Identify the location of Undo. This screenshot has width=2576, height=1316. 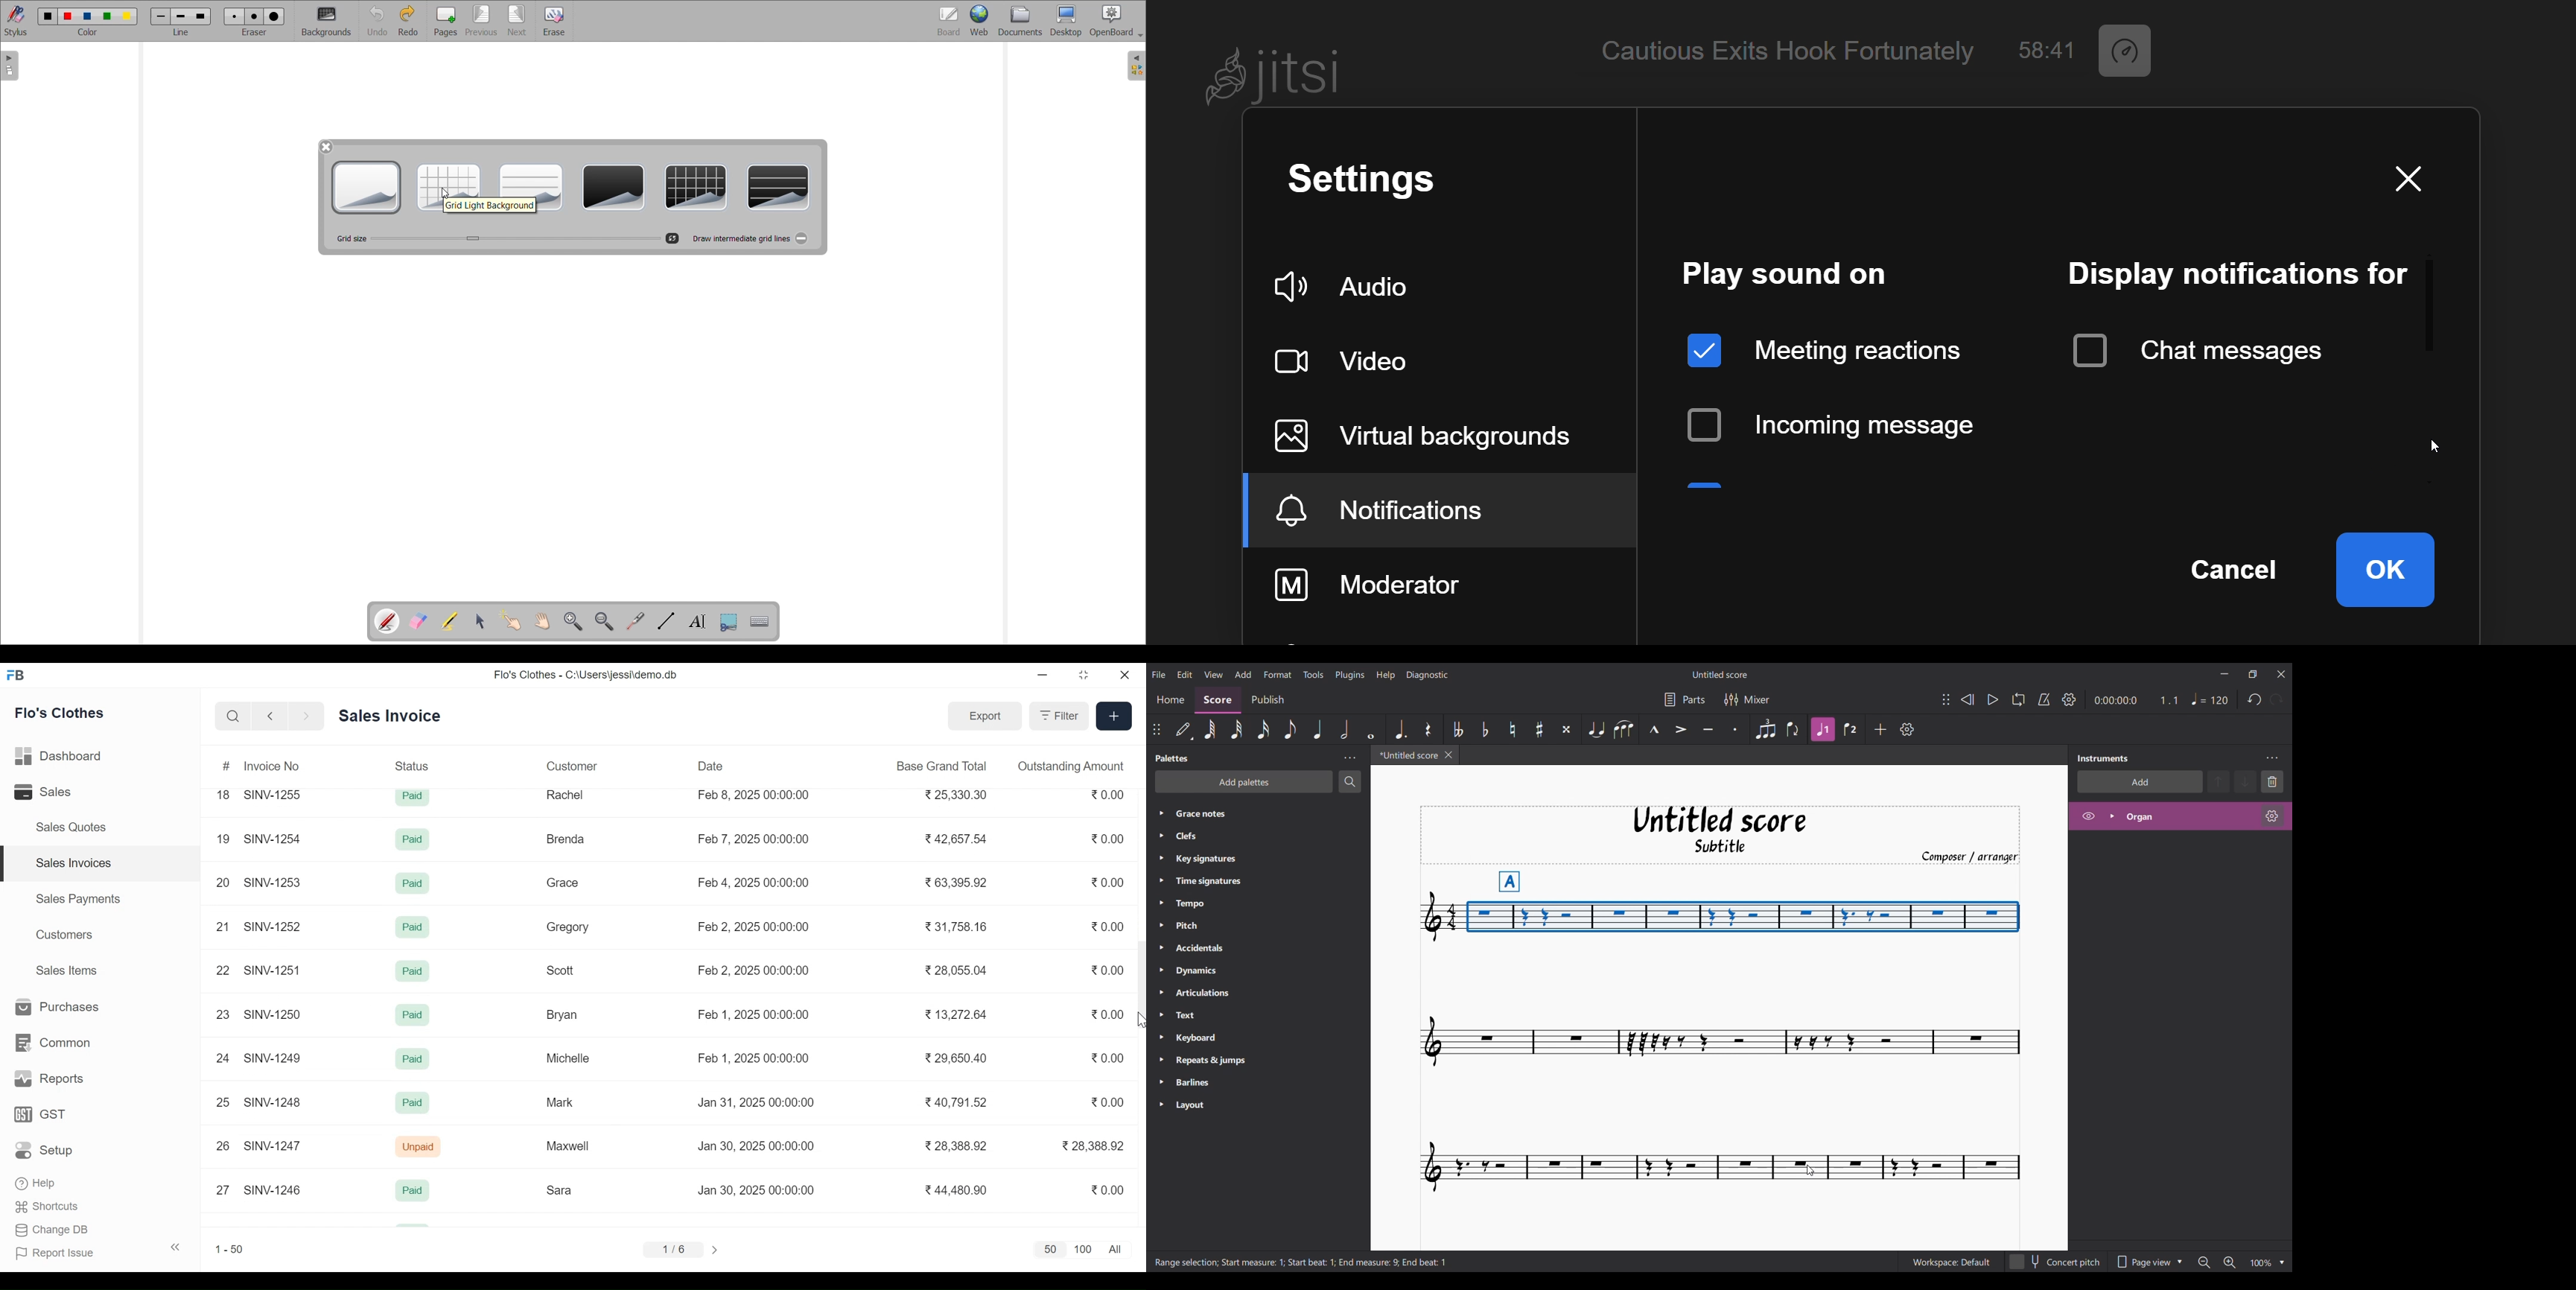
(2254, 699).